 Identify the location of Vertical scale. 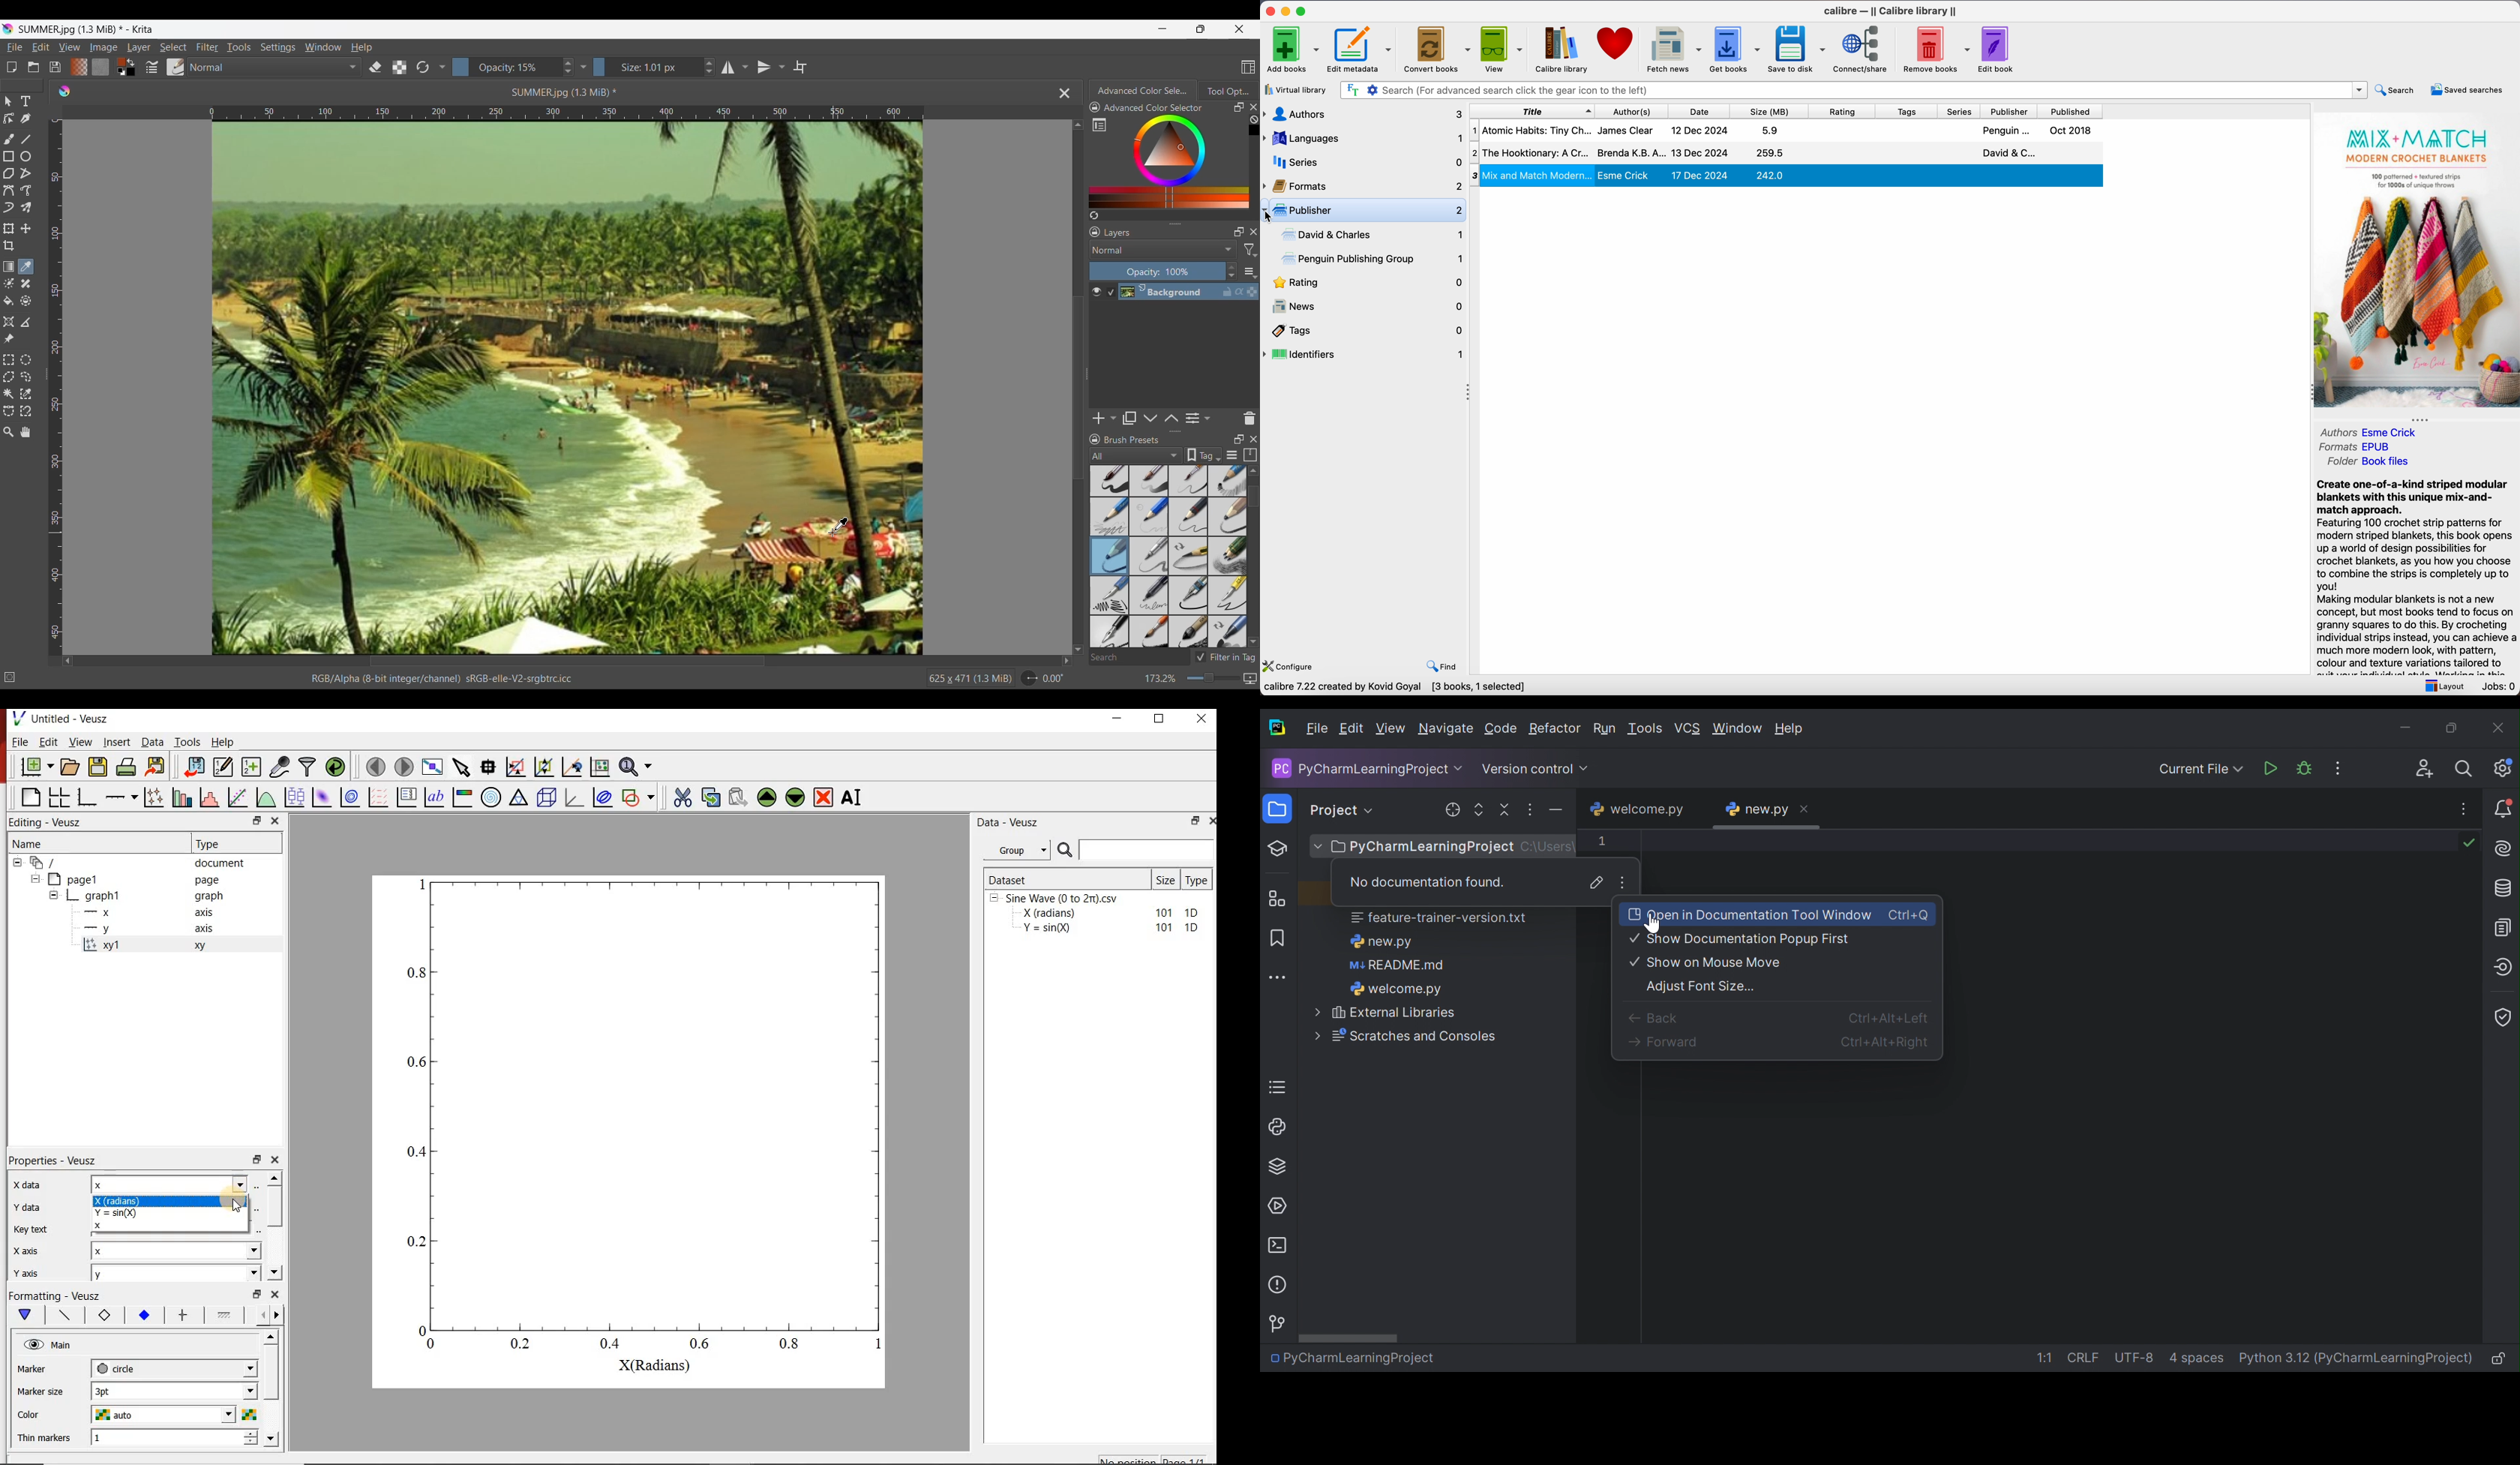
(58, 385).